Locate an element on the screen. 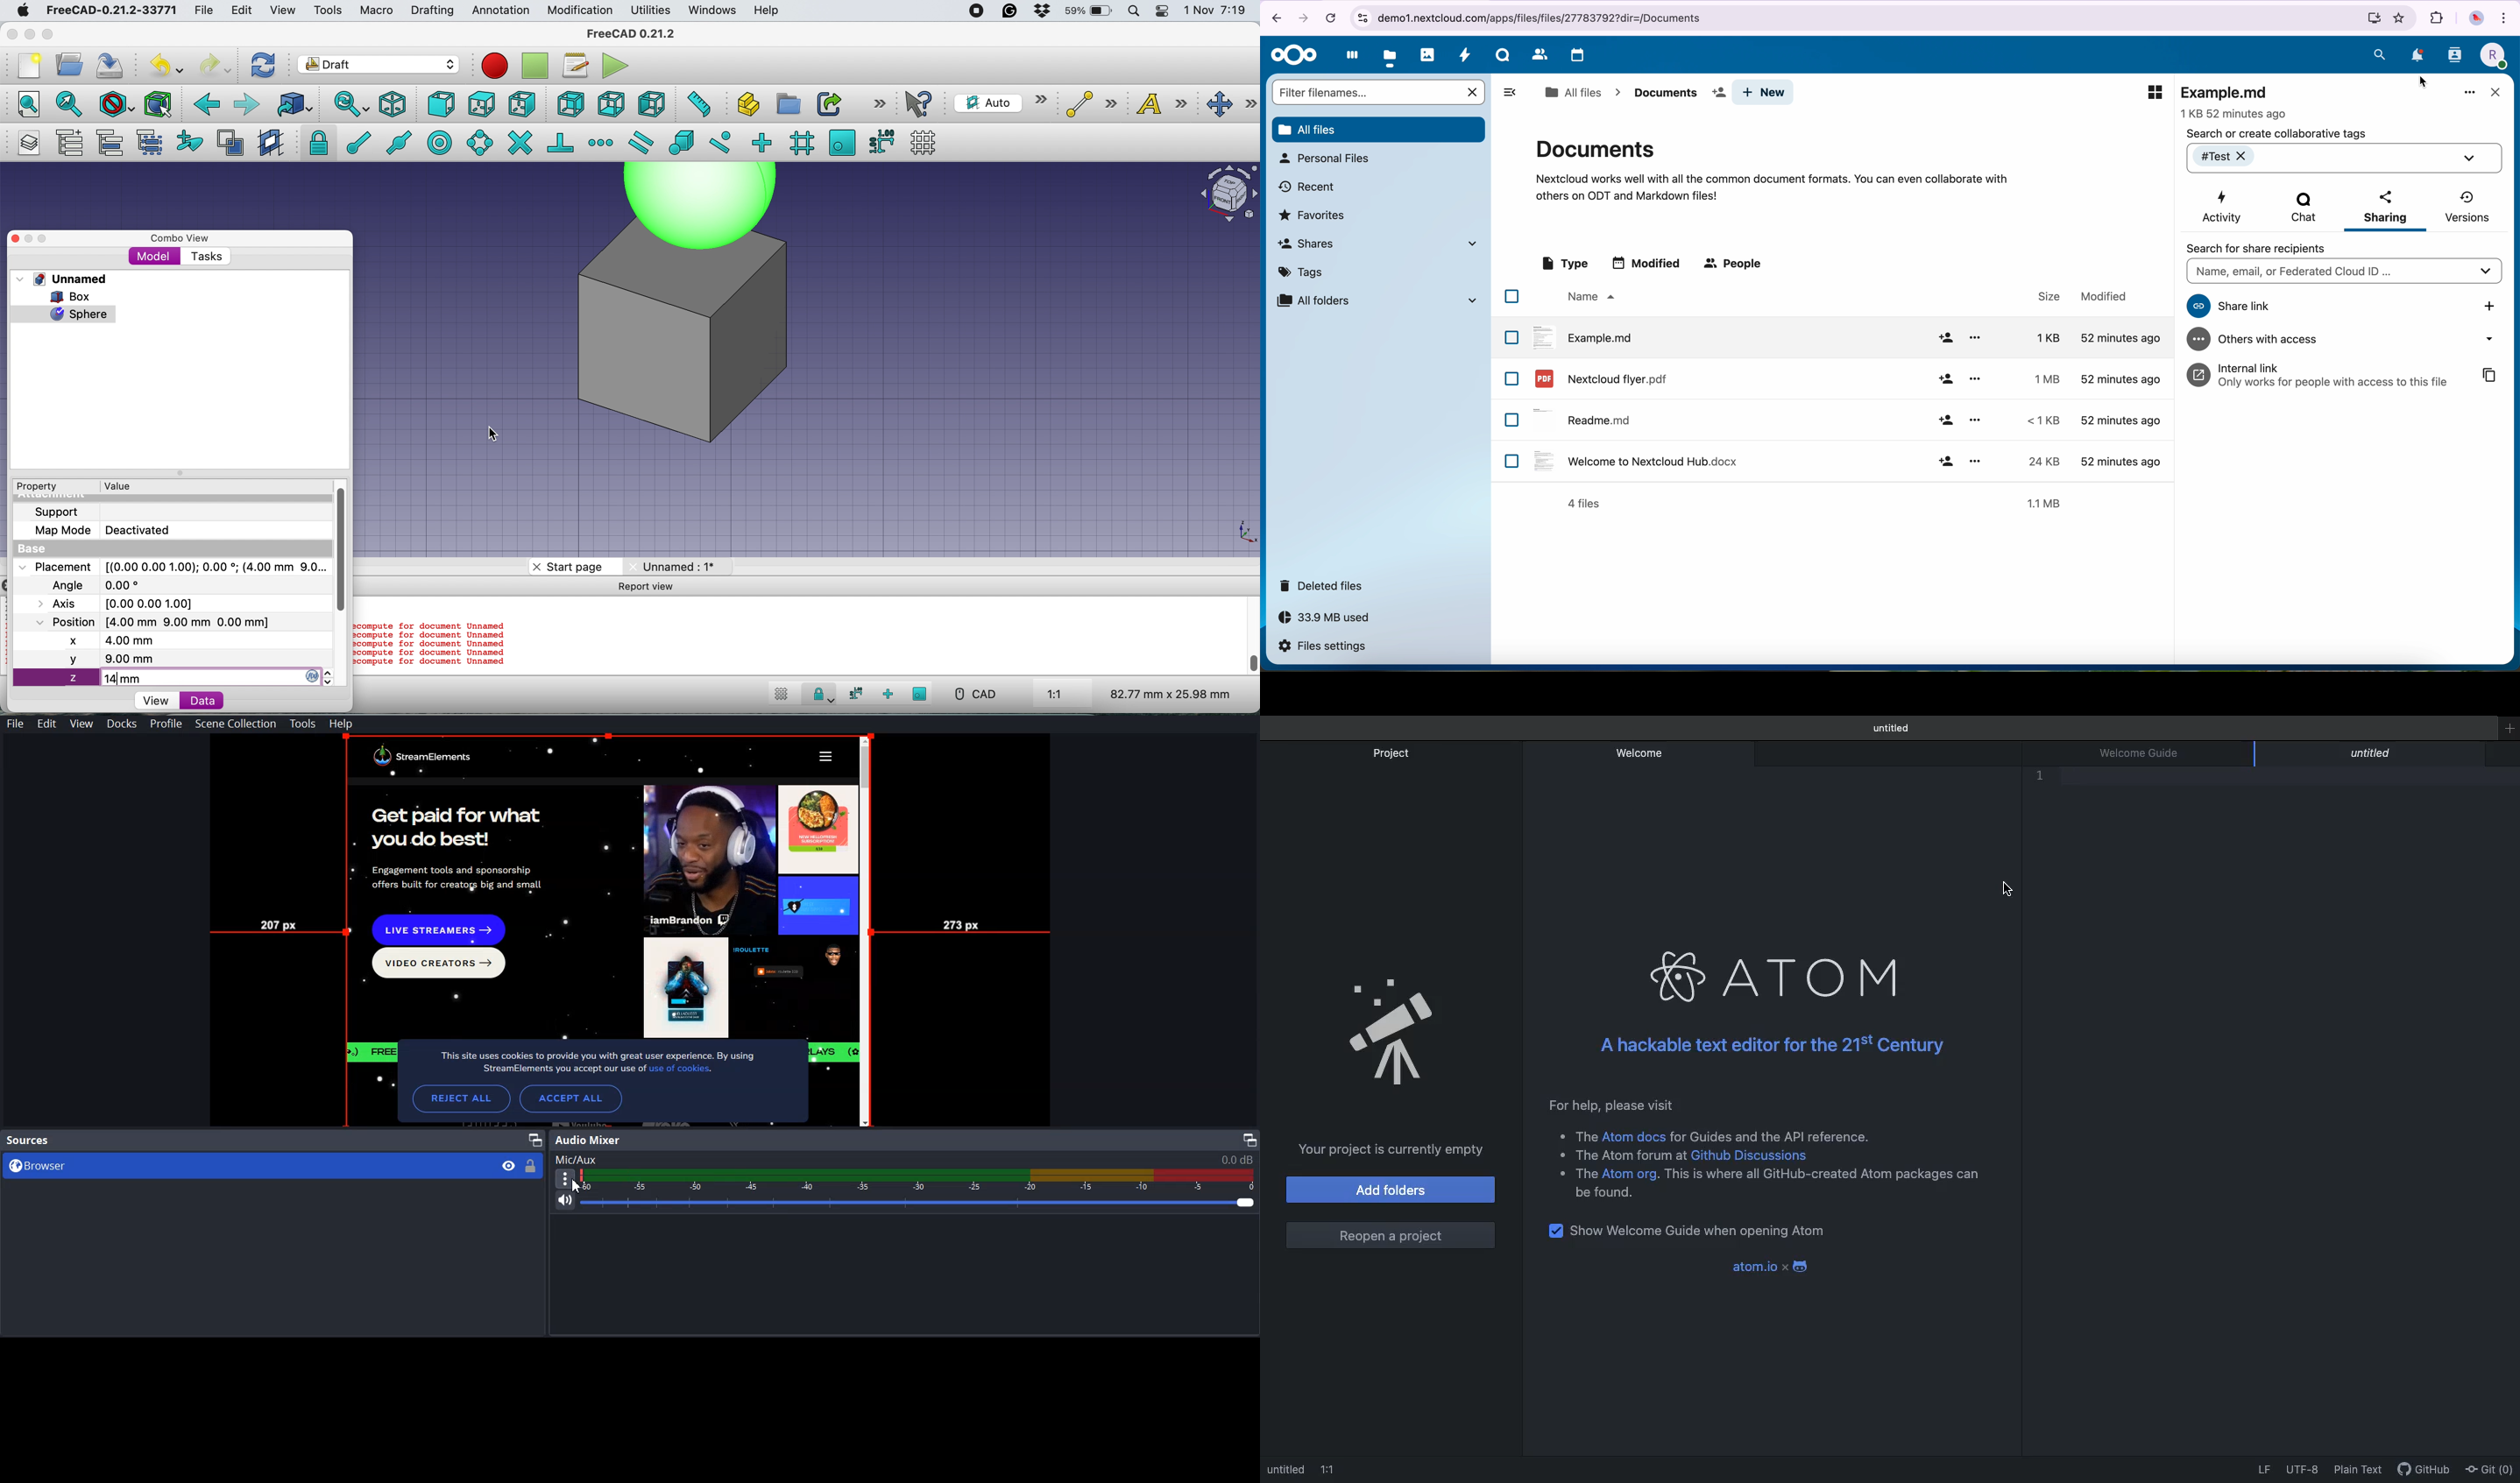 The height and width of the screenshot is (1484, 2520). base is located at coordinates (35, 550).